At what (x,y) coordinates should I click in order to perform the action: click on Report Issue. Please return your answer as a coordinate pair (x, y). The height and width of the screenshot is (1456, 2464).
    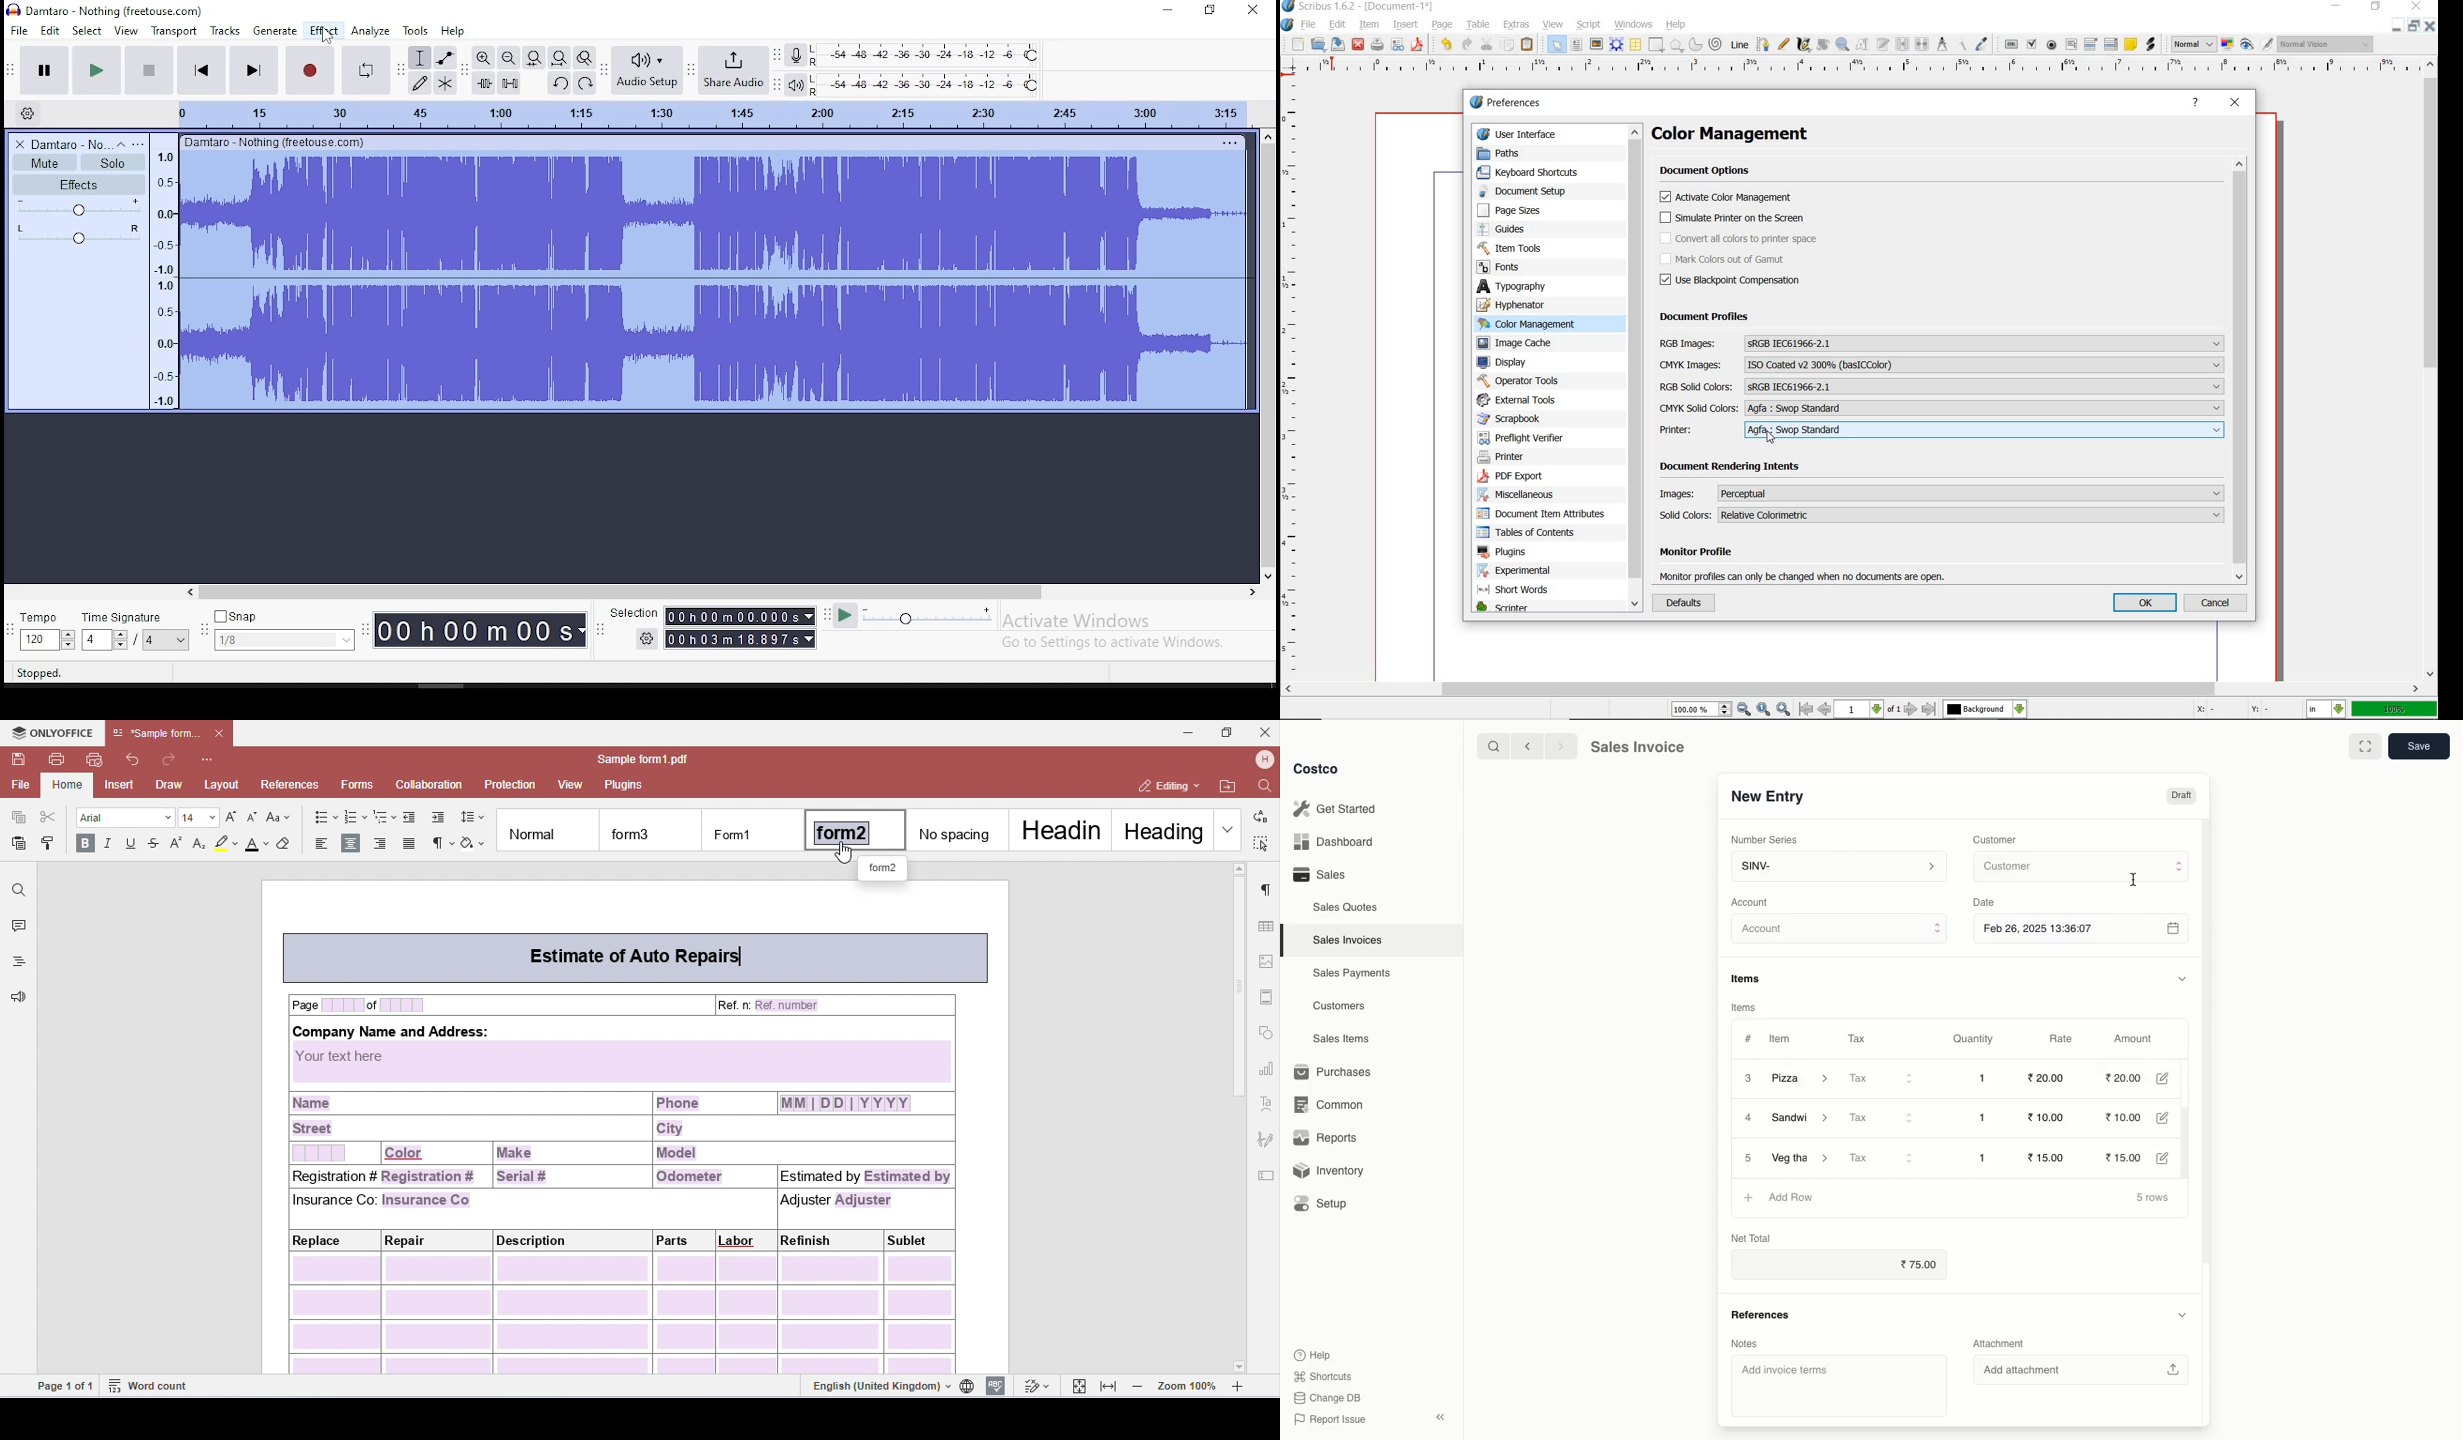
    Looking at the image, I should click on (1327, 1419).